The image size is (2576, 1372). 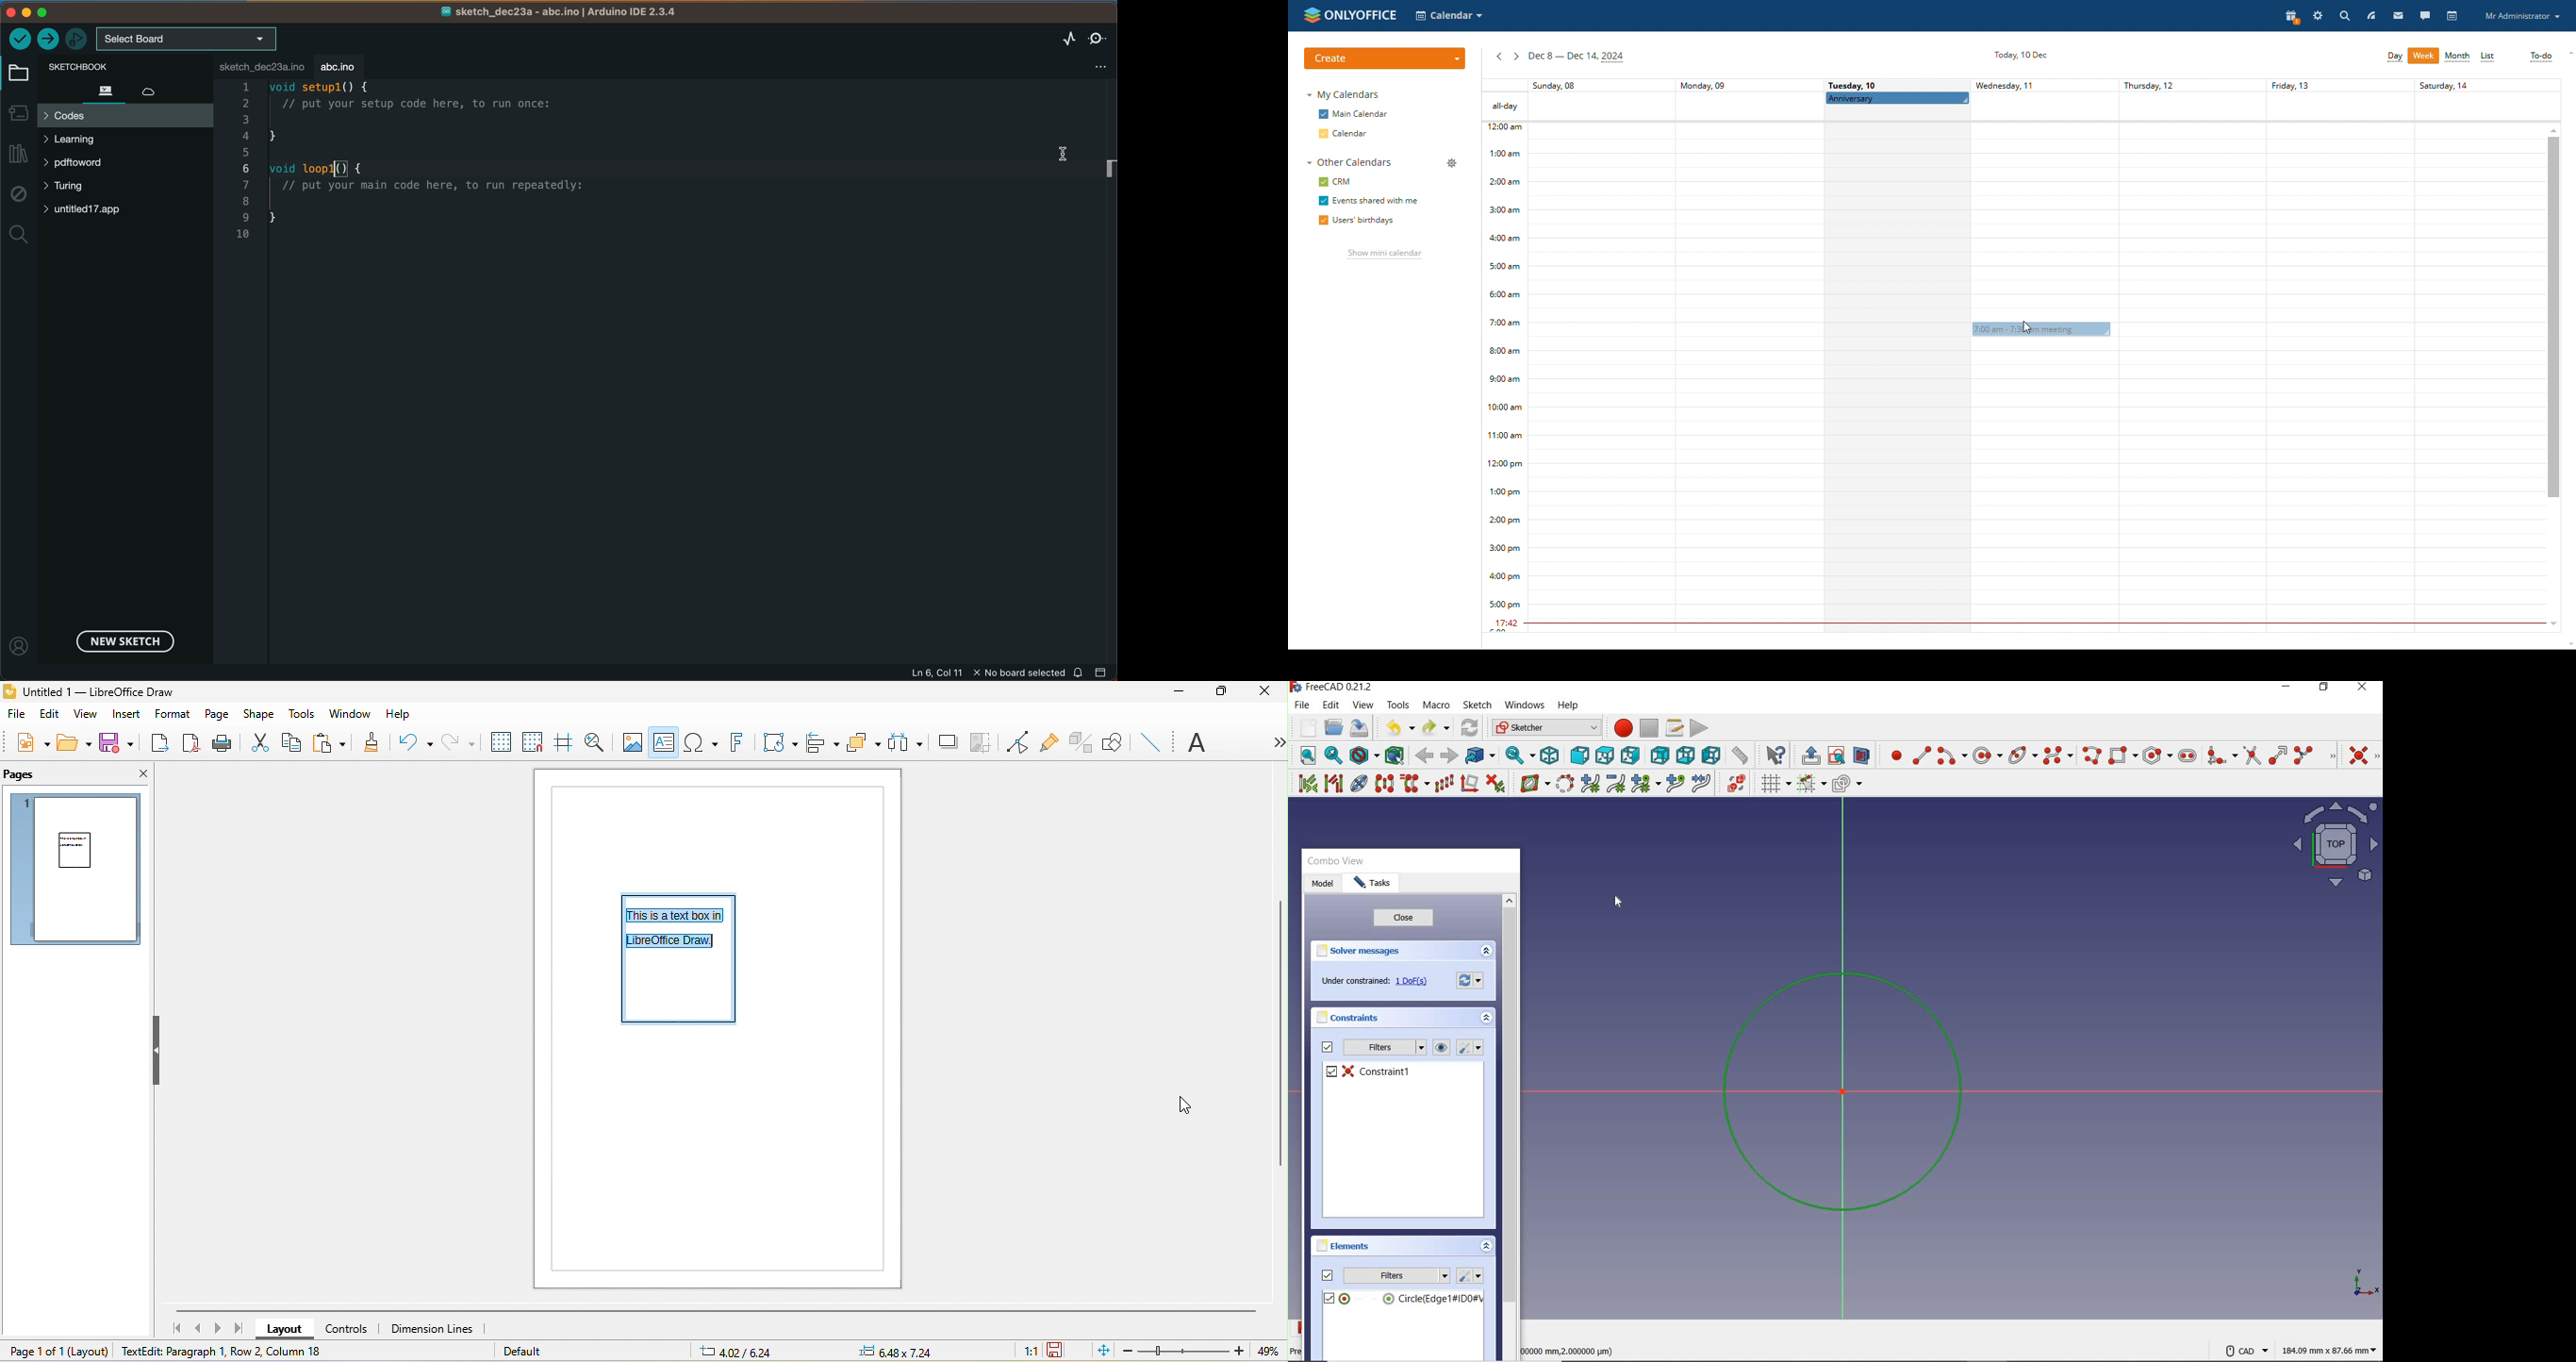 What do you see at coordinates (1334, 728) in the screenshot?
I see `open` at bounding box center [1334, 728].